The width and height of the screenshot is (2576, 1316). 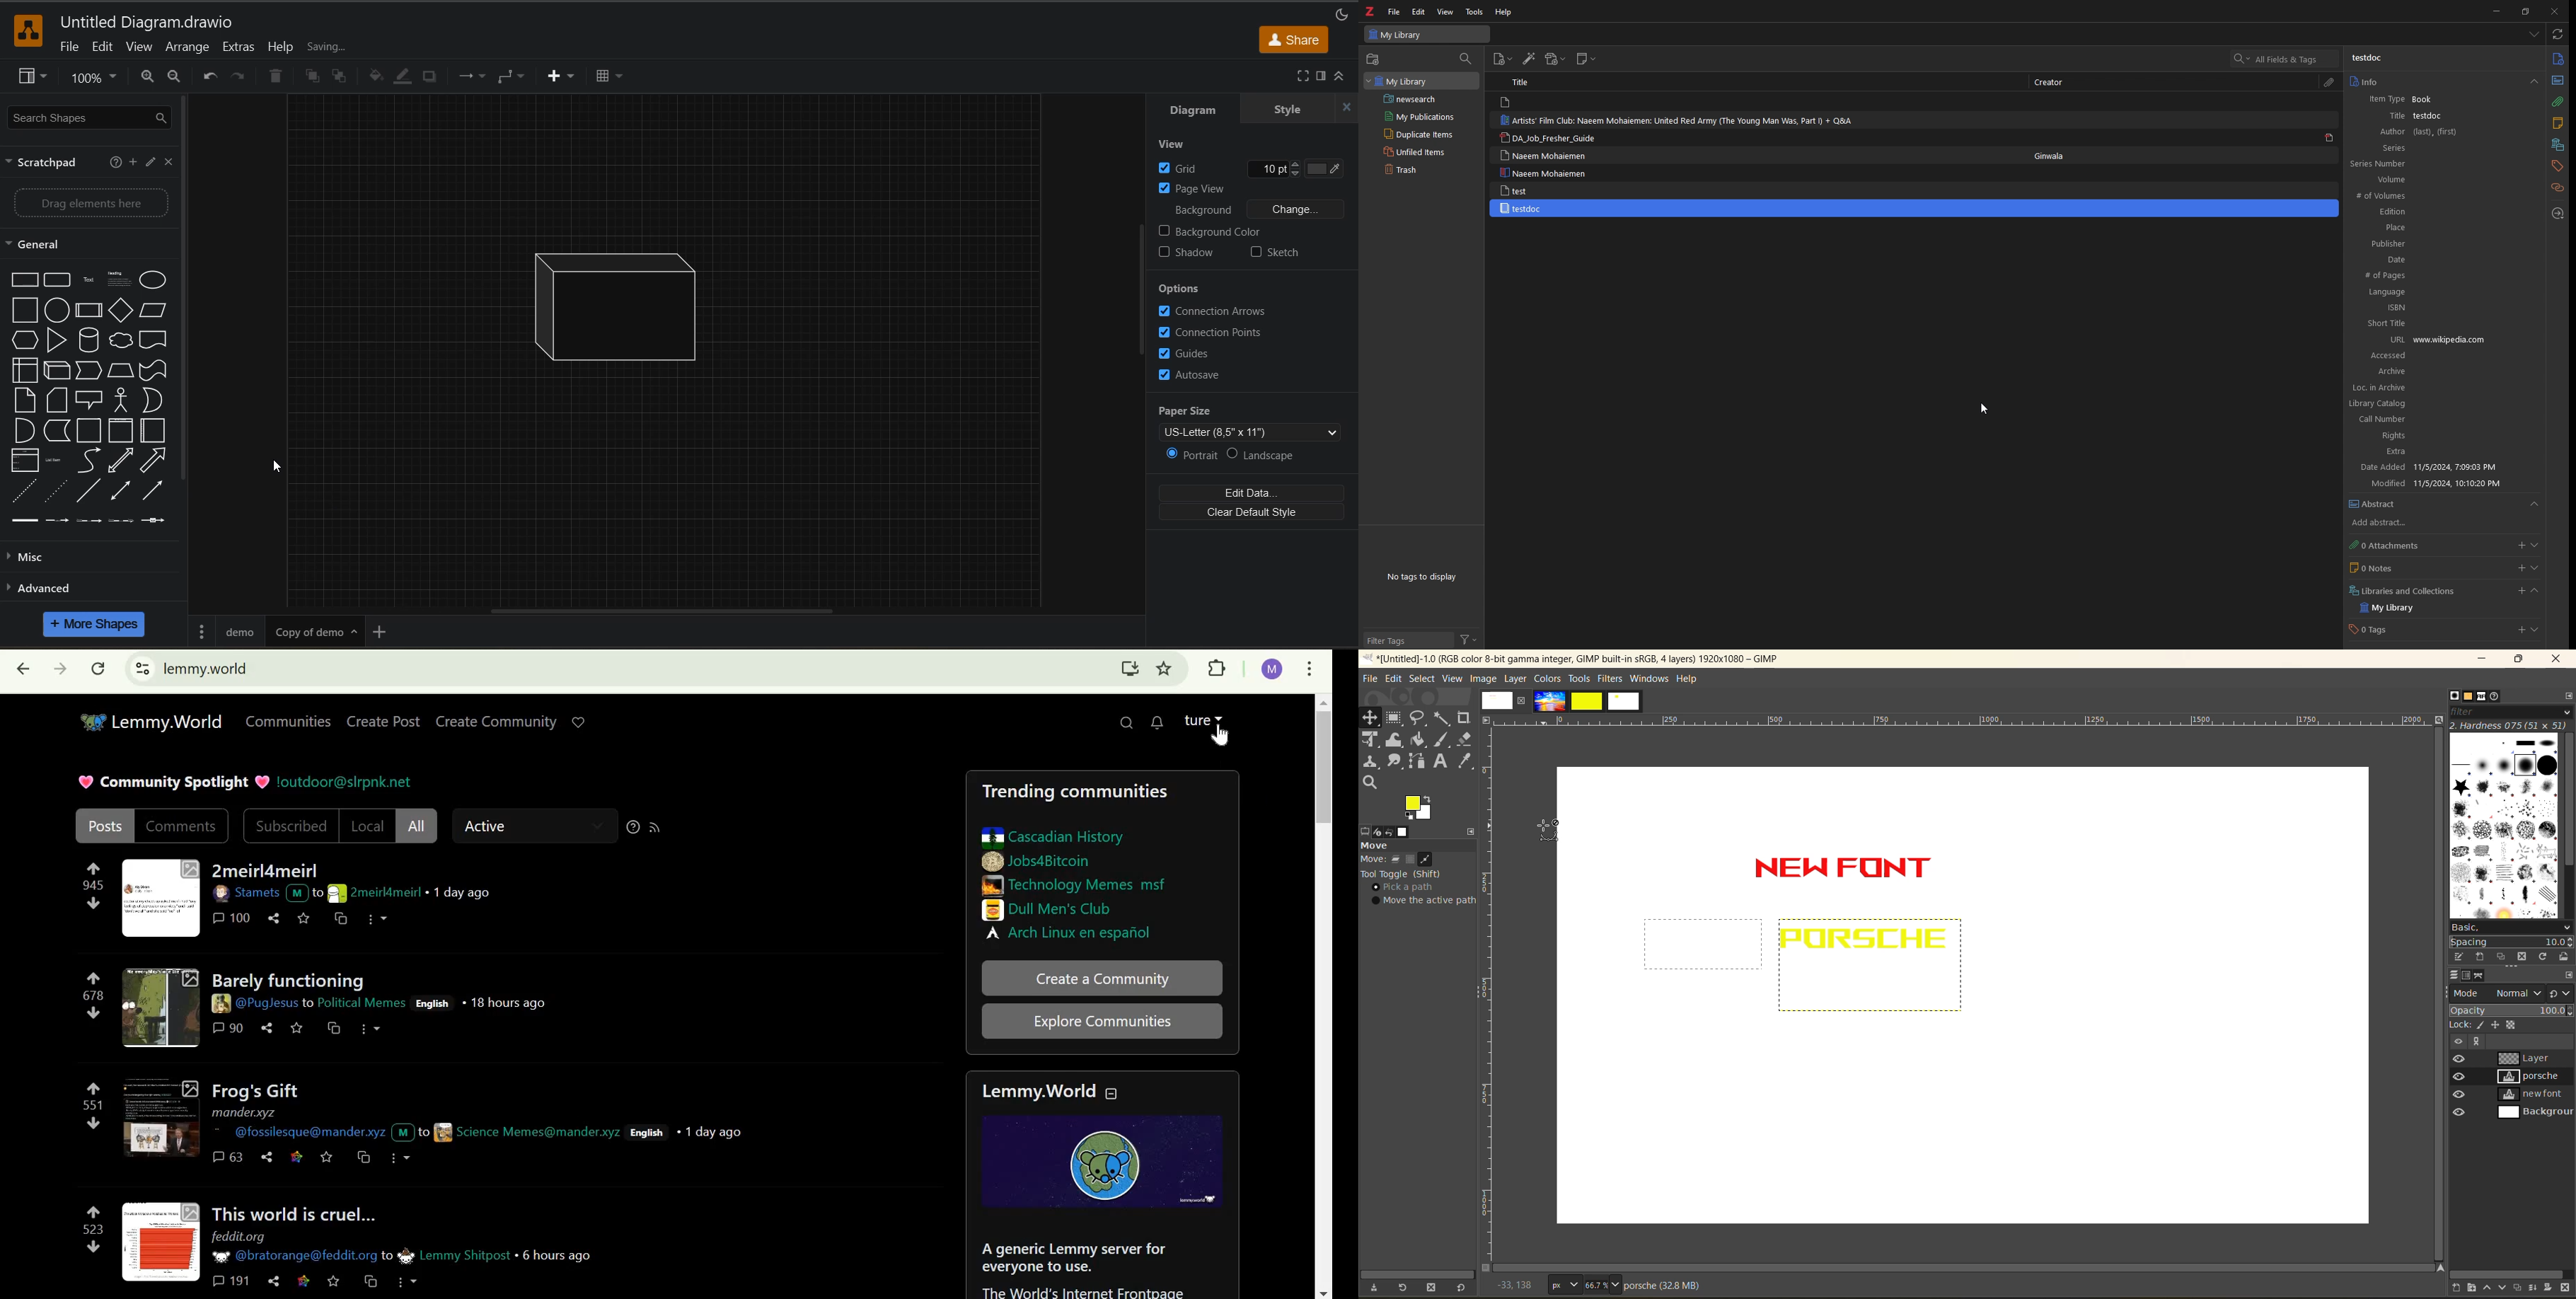 What do you see at coordinates (32, 76) in the screenshot?
I see `view` at bounding box center [32, 76].